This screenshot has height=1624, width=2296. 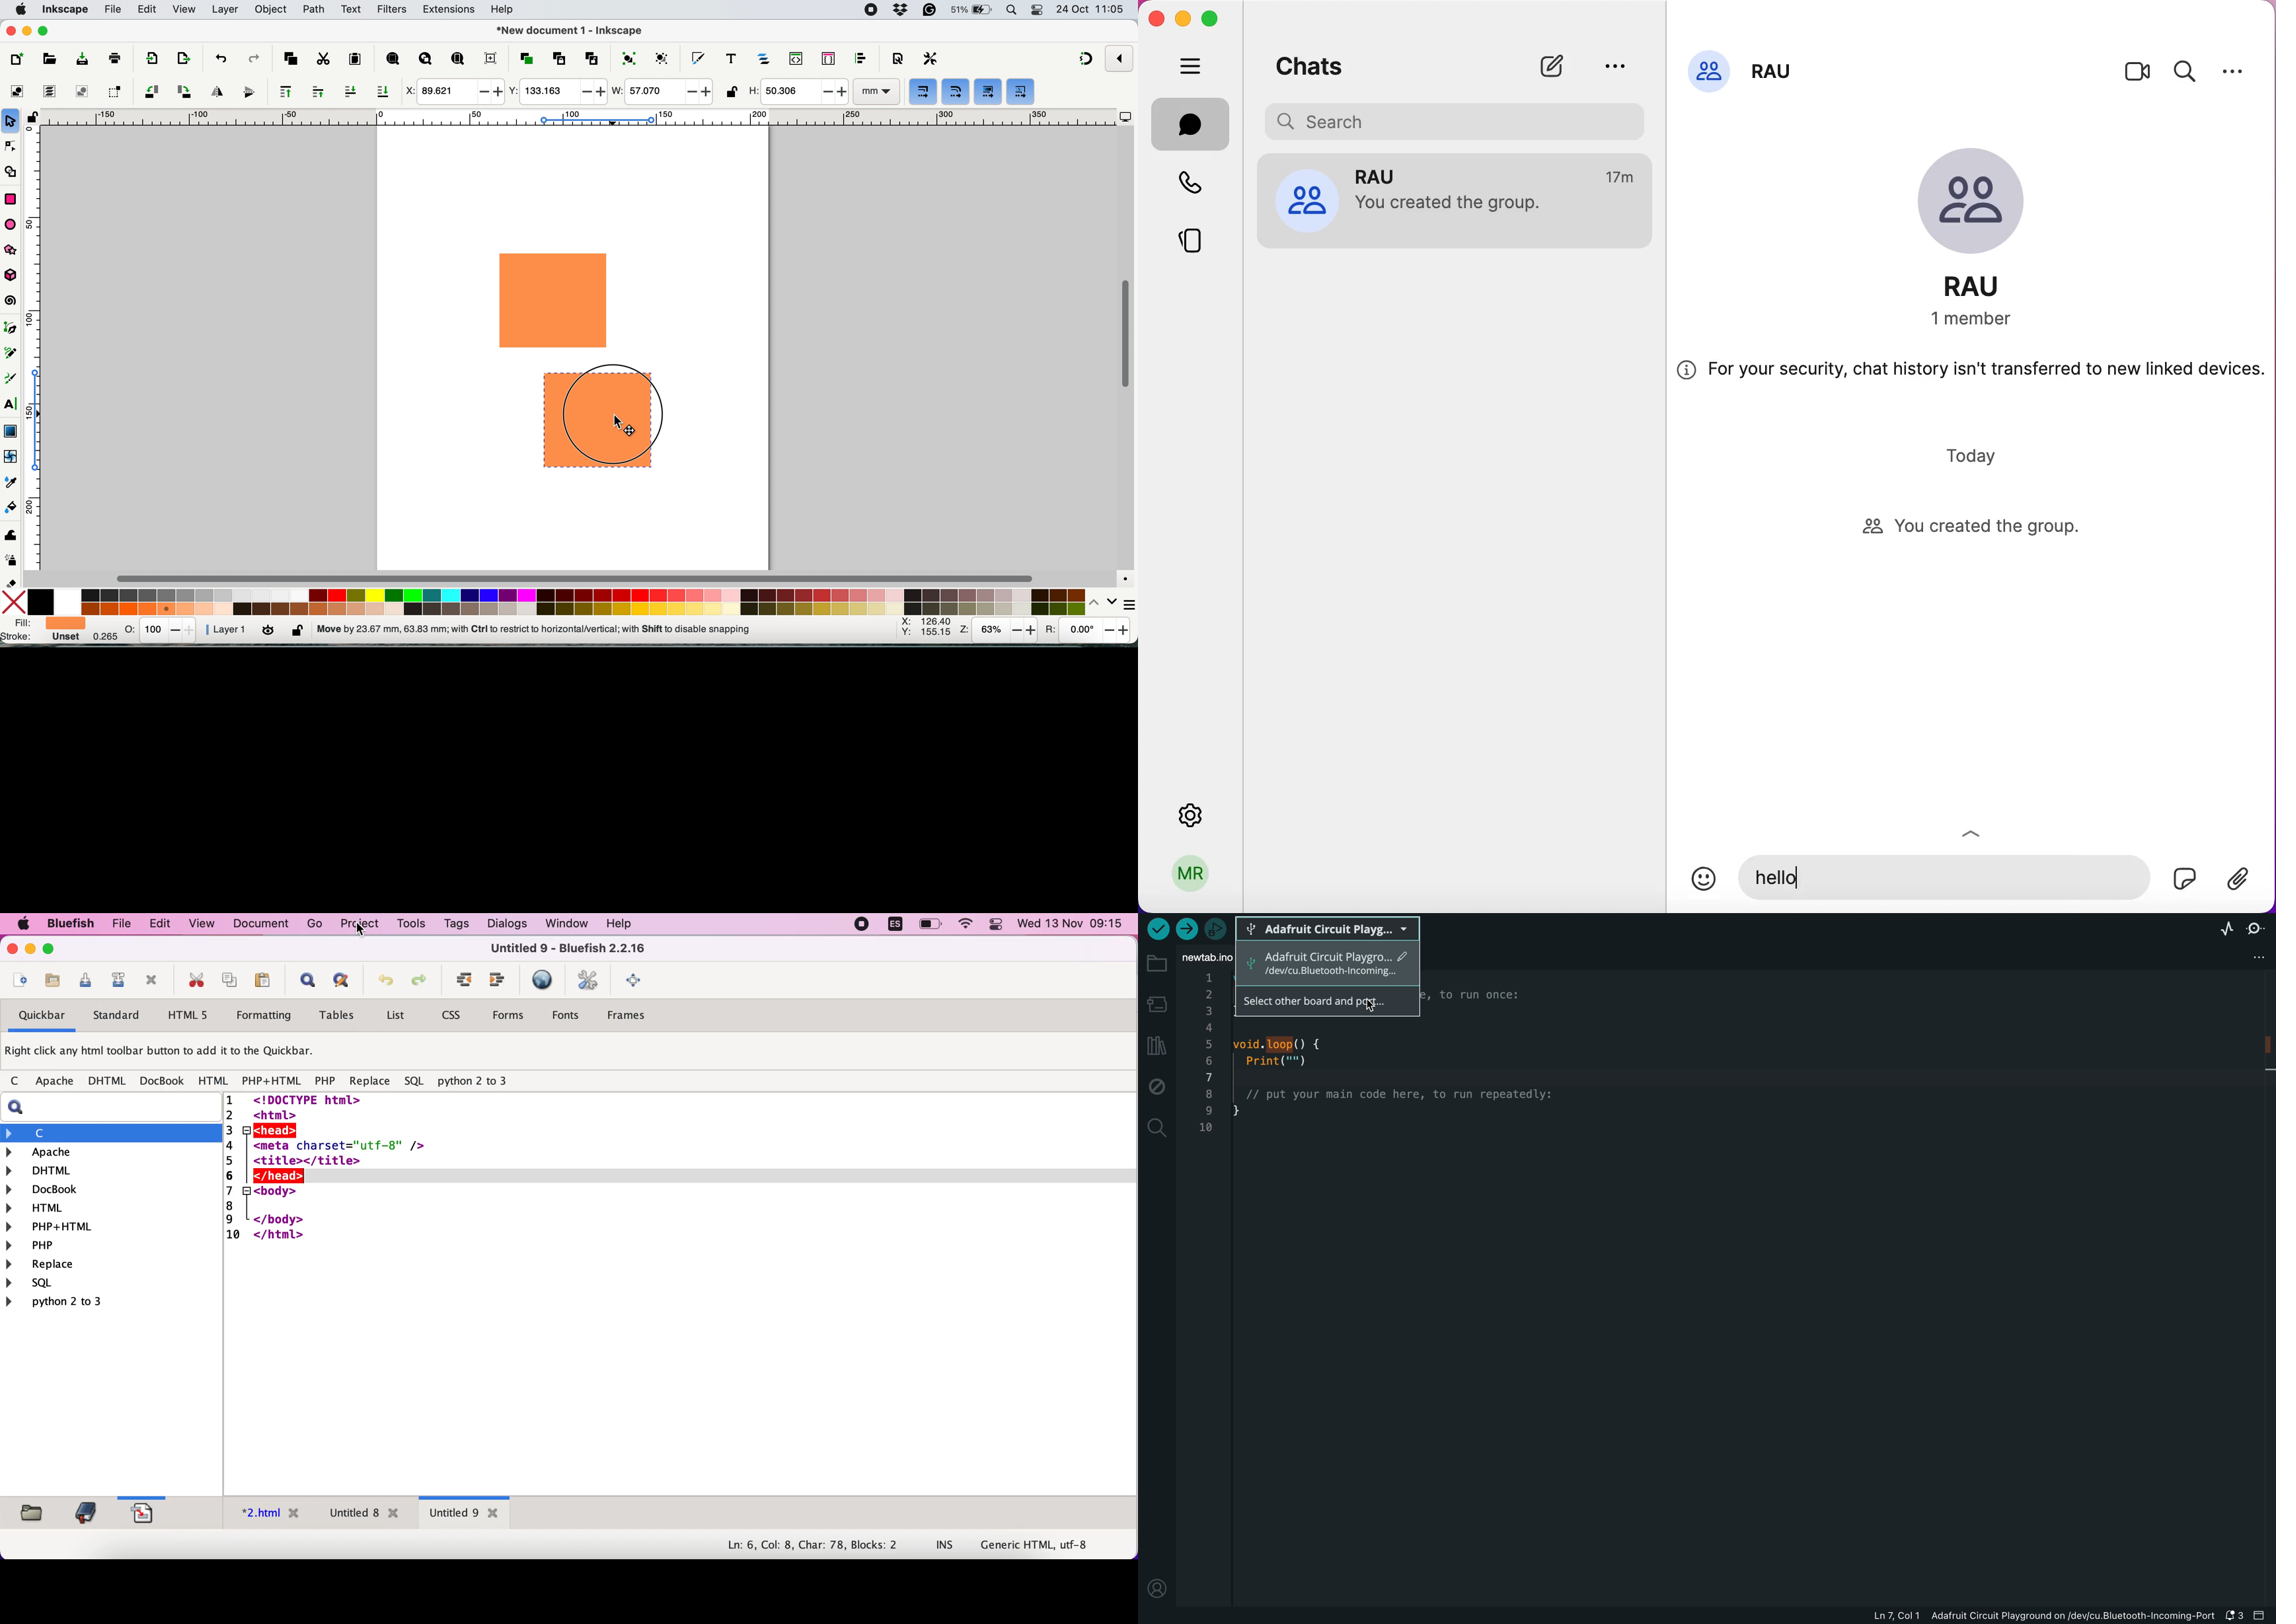 What do you see at coordinates (456, 926) in the screenshot?
I see `tags` at bounding box center [456, 926].